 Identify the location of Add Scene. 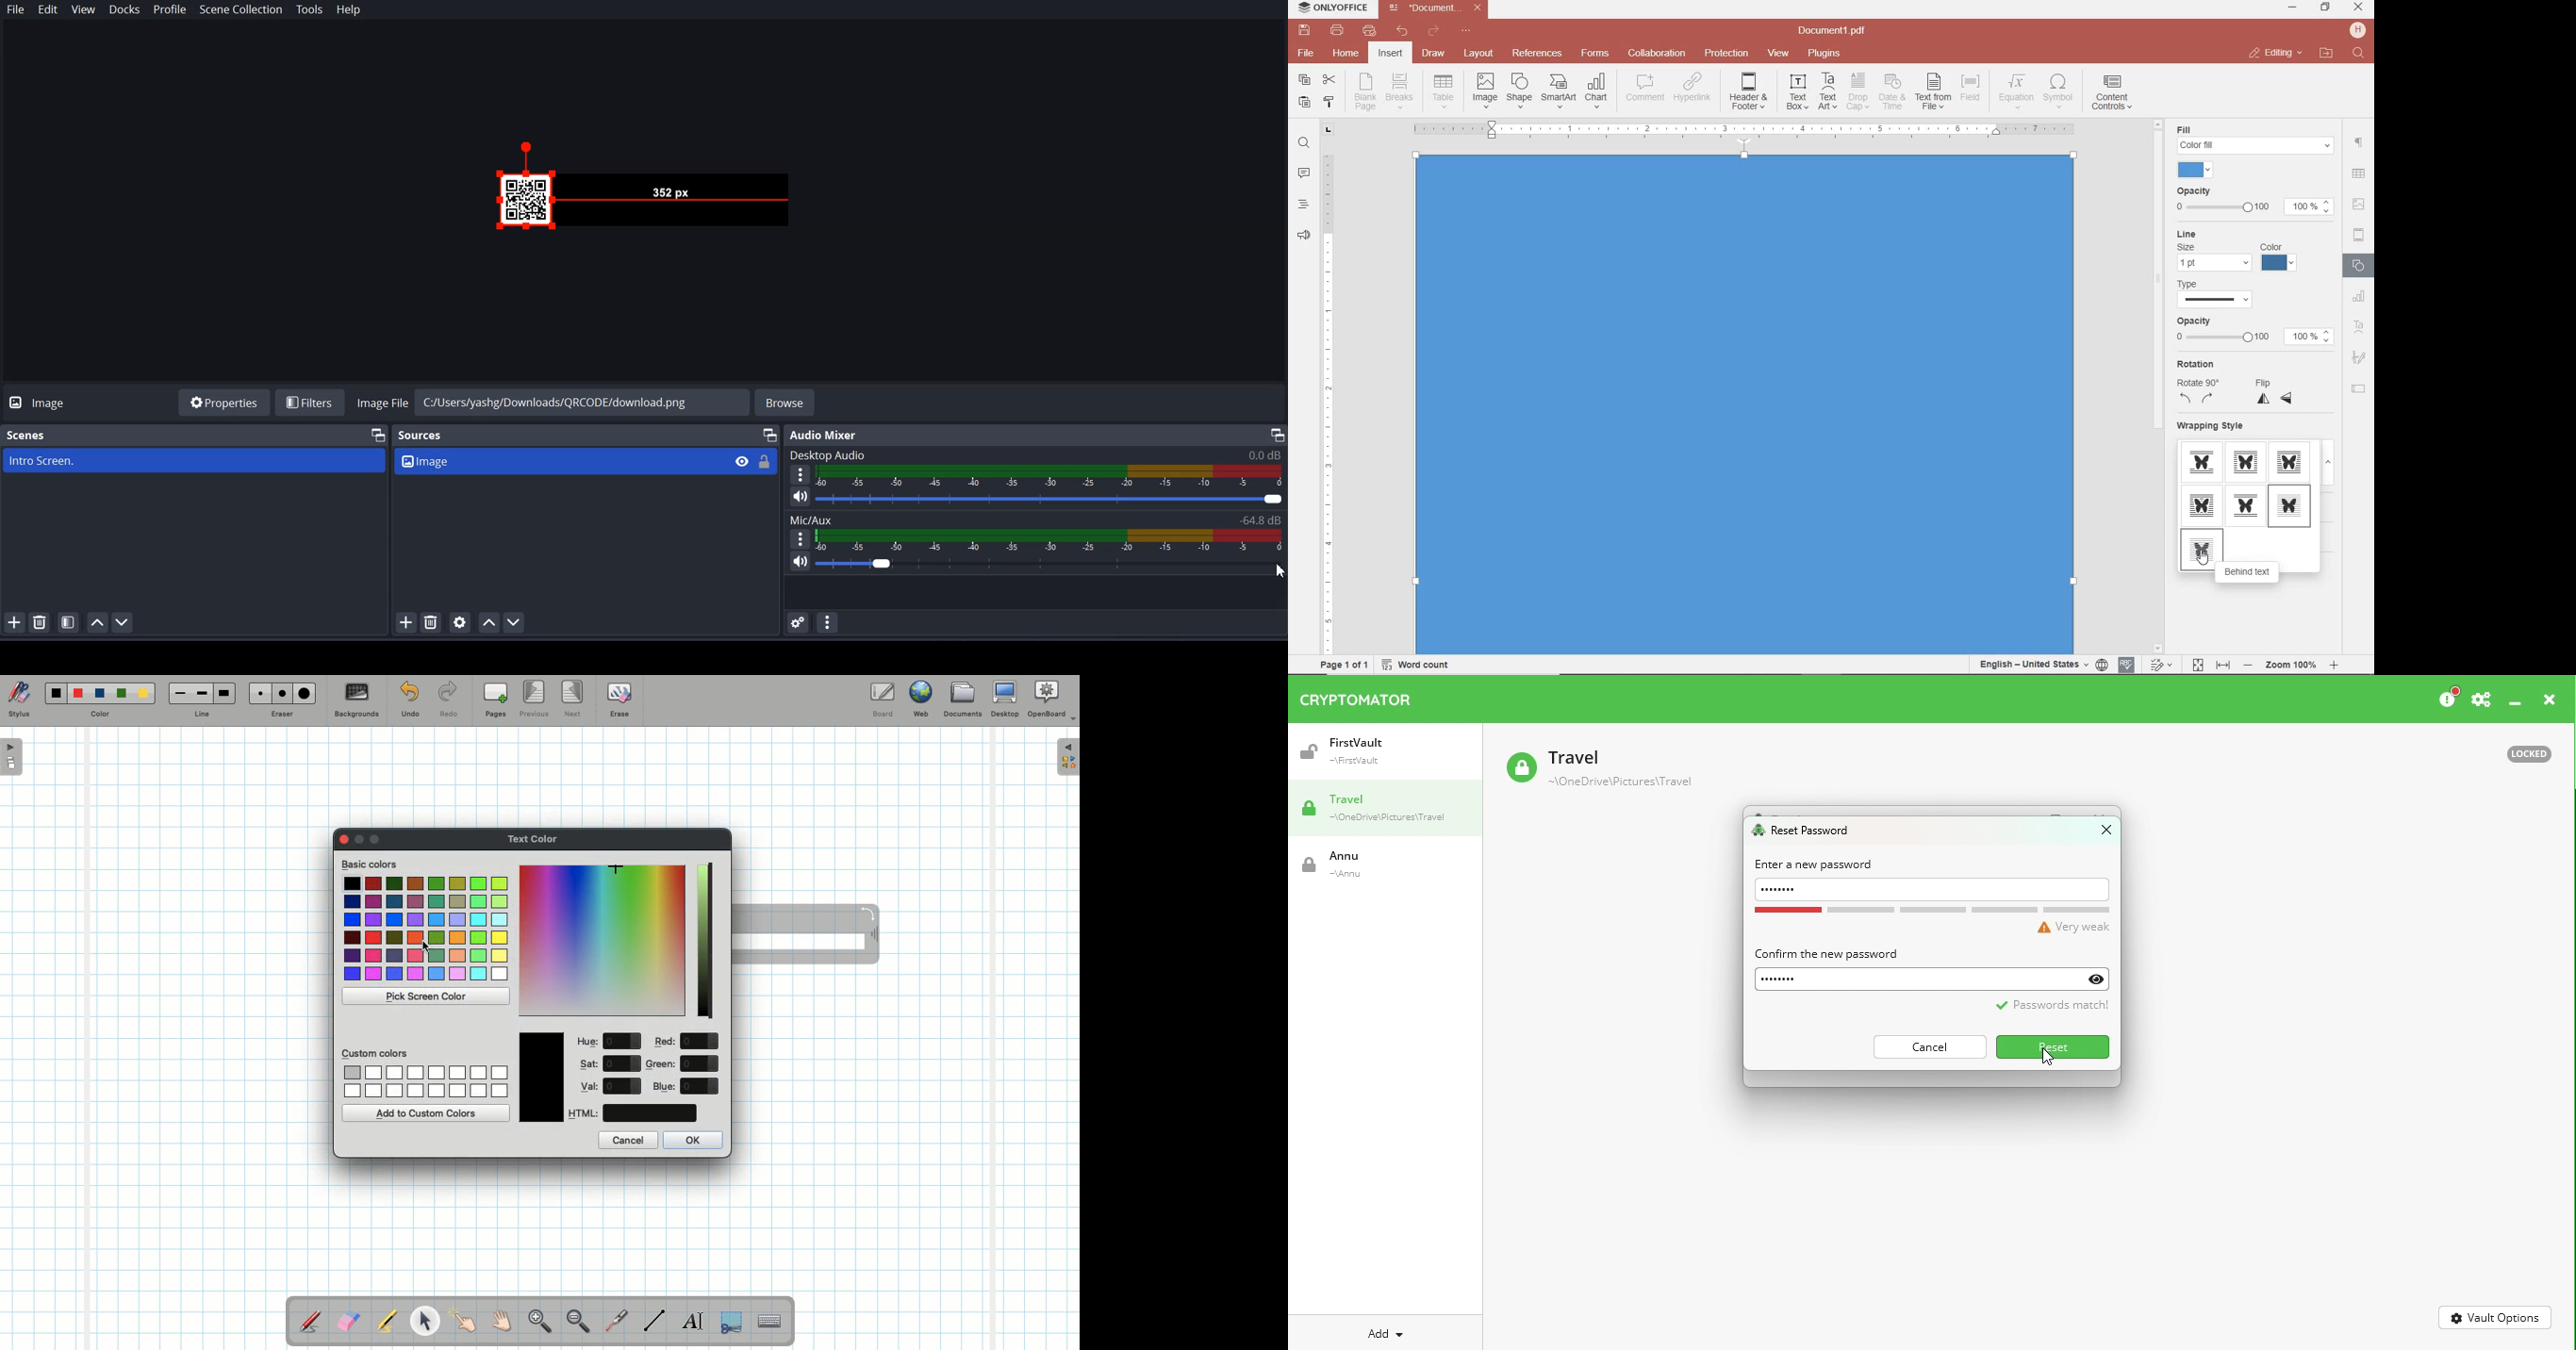
(14, 622).